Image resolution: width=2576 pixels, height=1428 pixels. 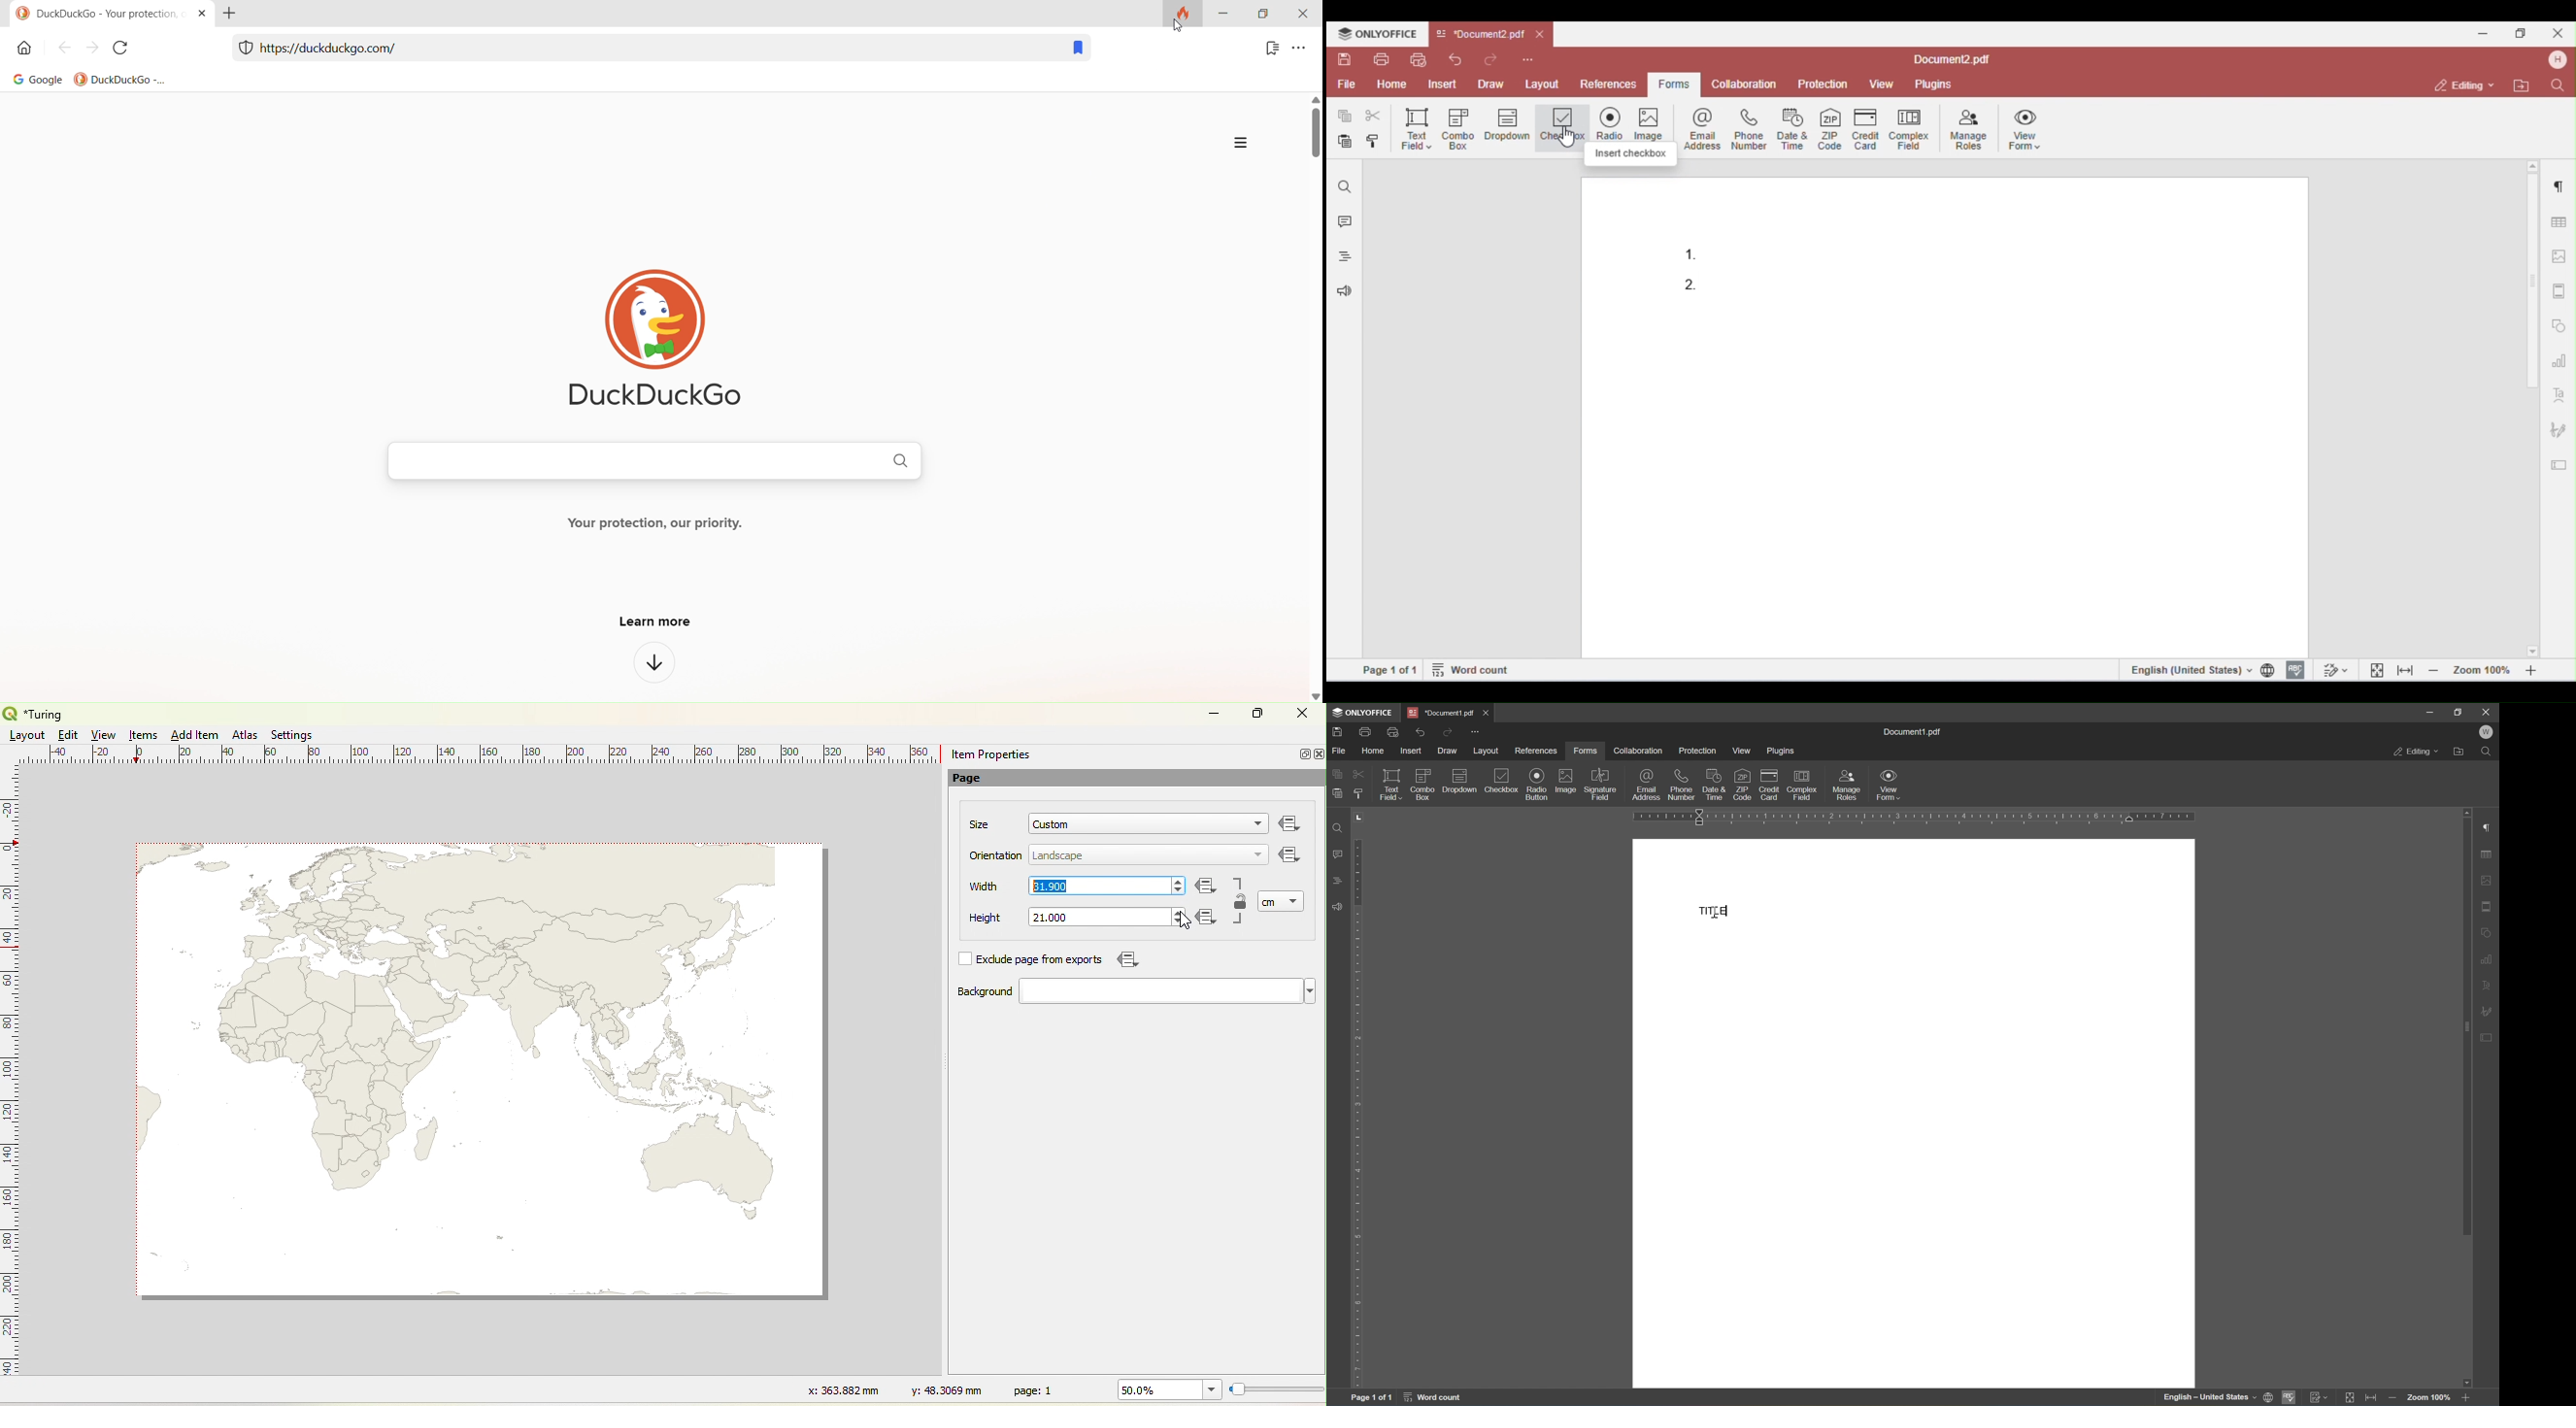 I want to click on view form, so click(x=1891, y=785).